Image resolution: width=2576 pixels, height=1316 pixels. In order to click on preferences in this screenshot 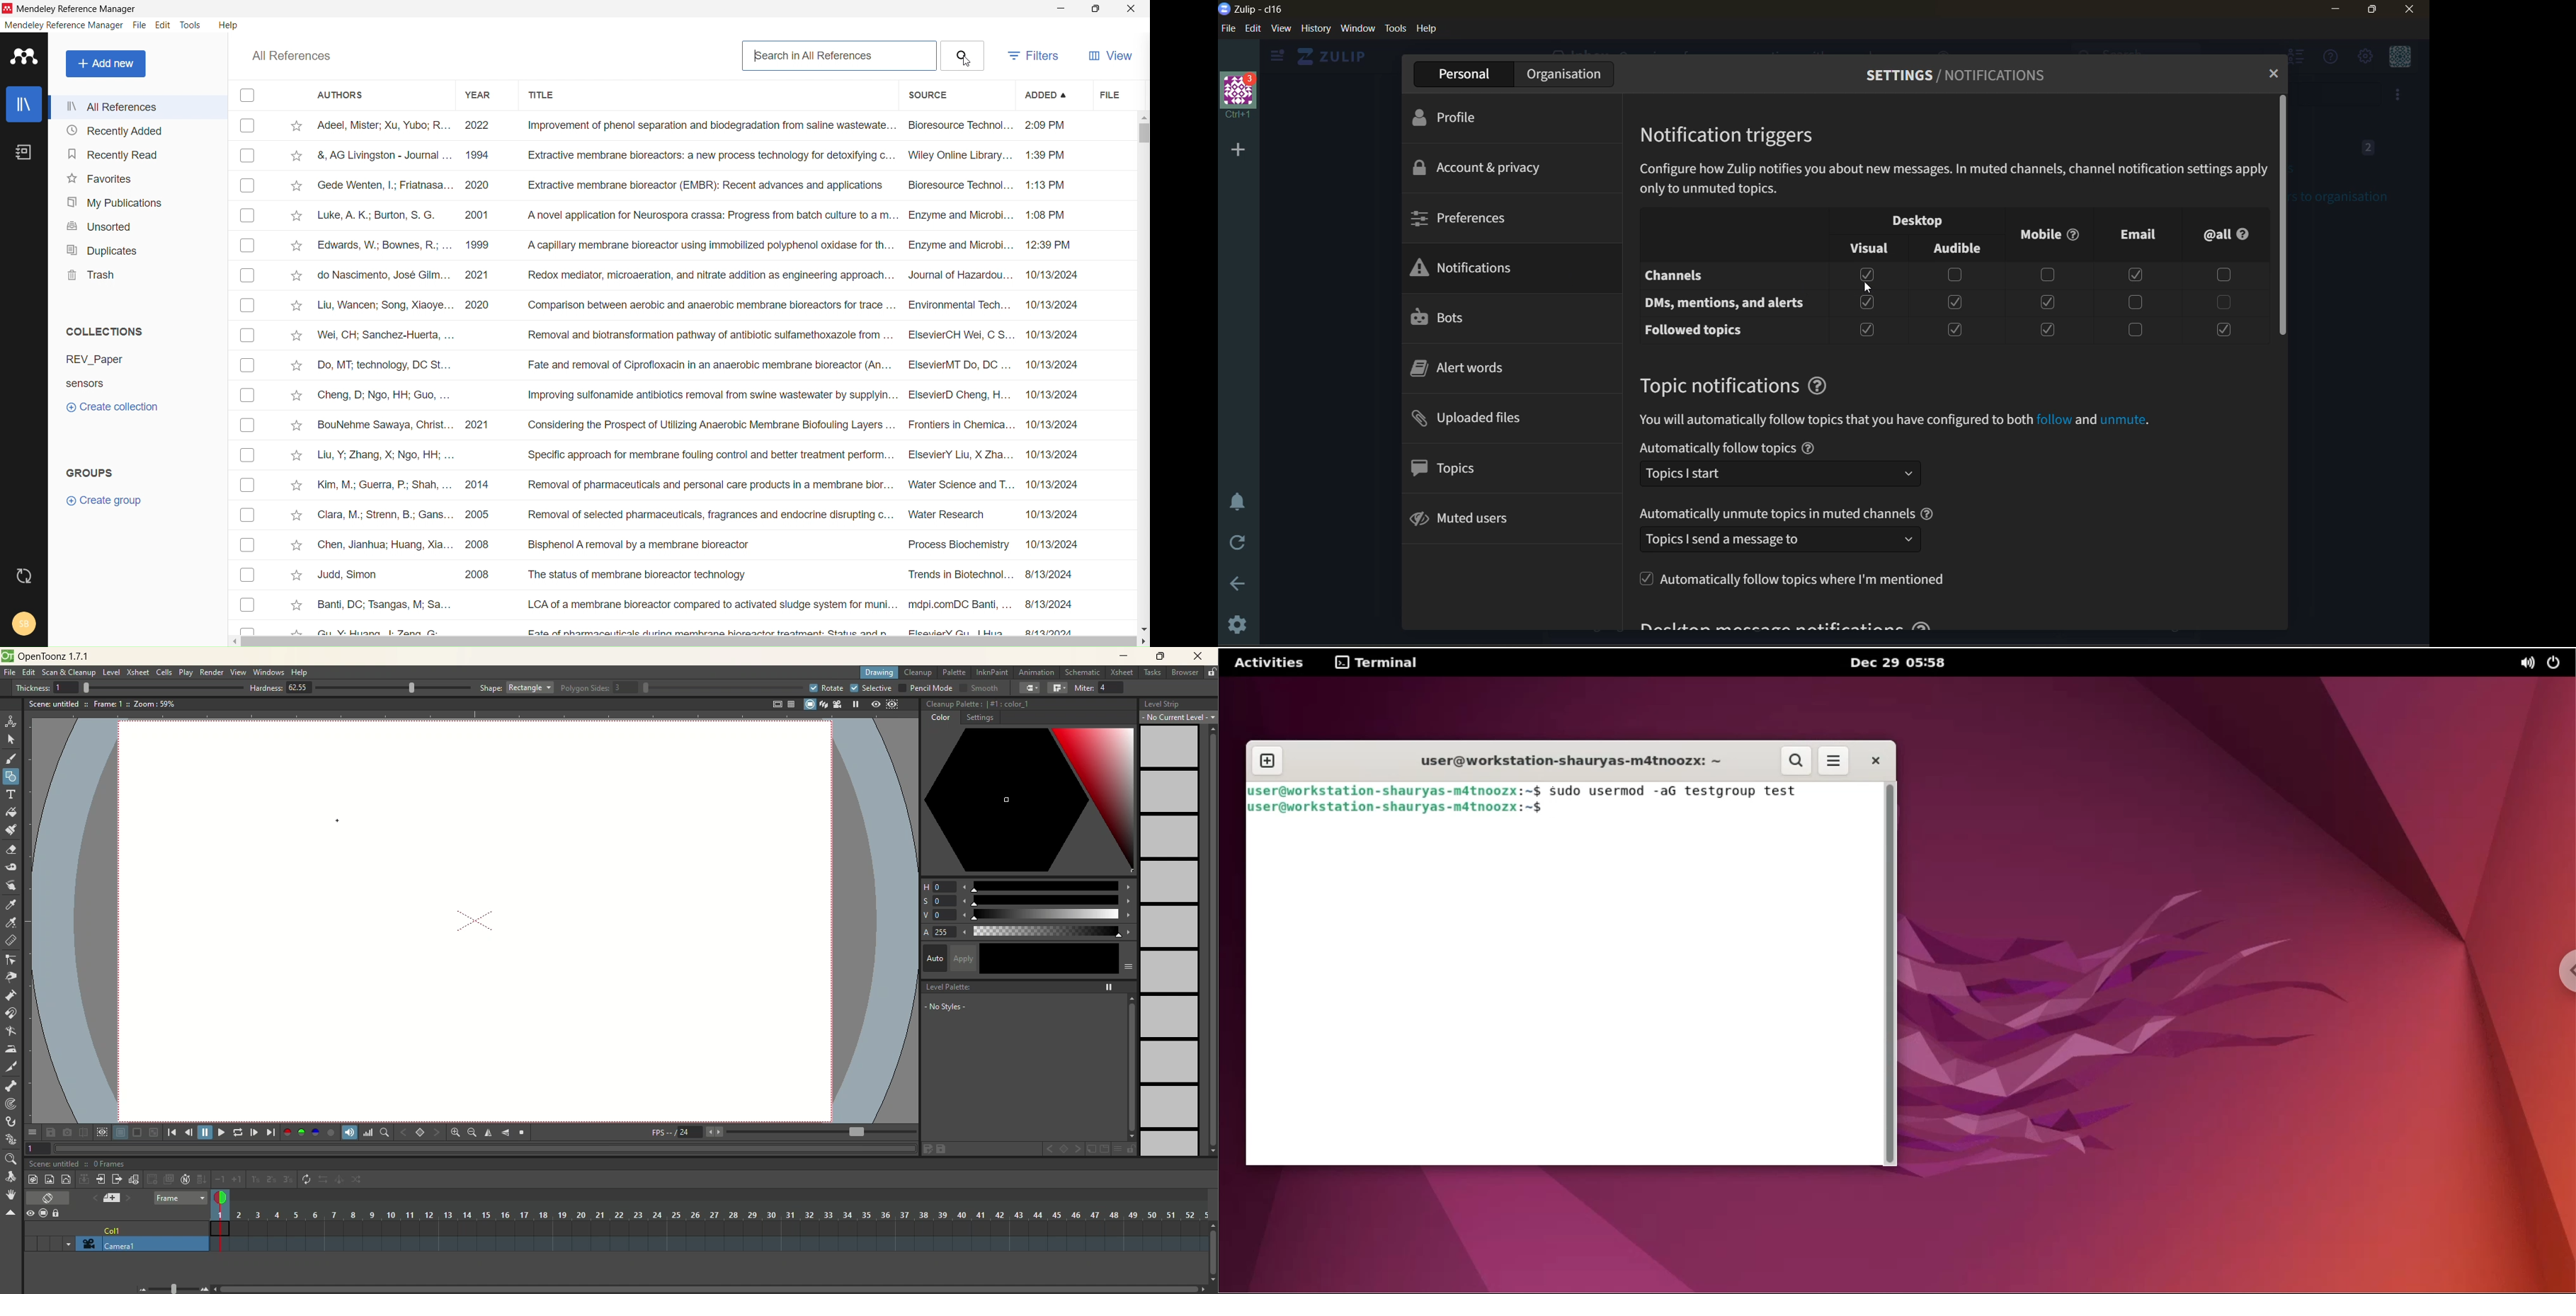, I will do `click(1465, 217)`.